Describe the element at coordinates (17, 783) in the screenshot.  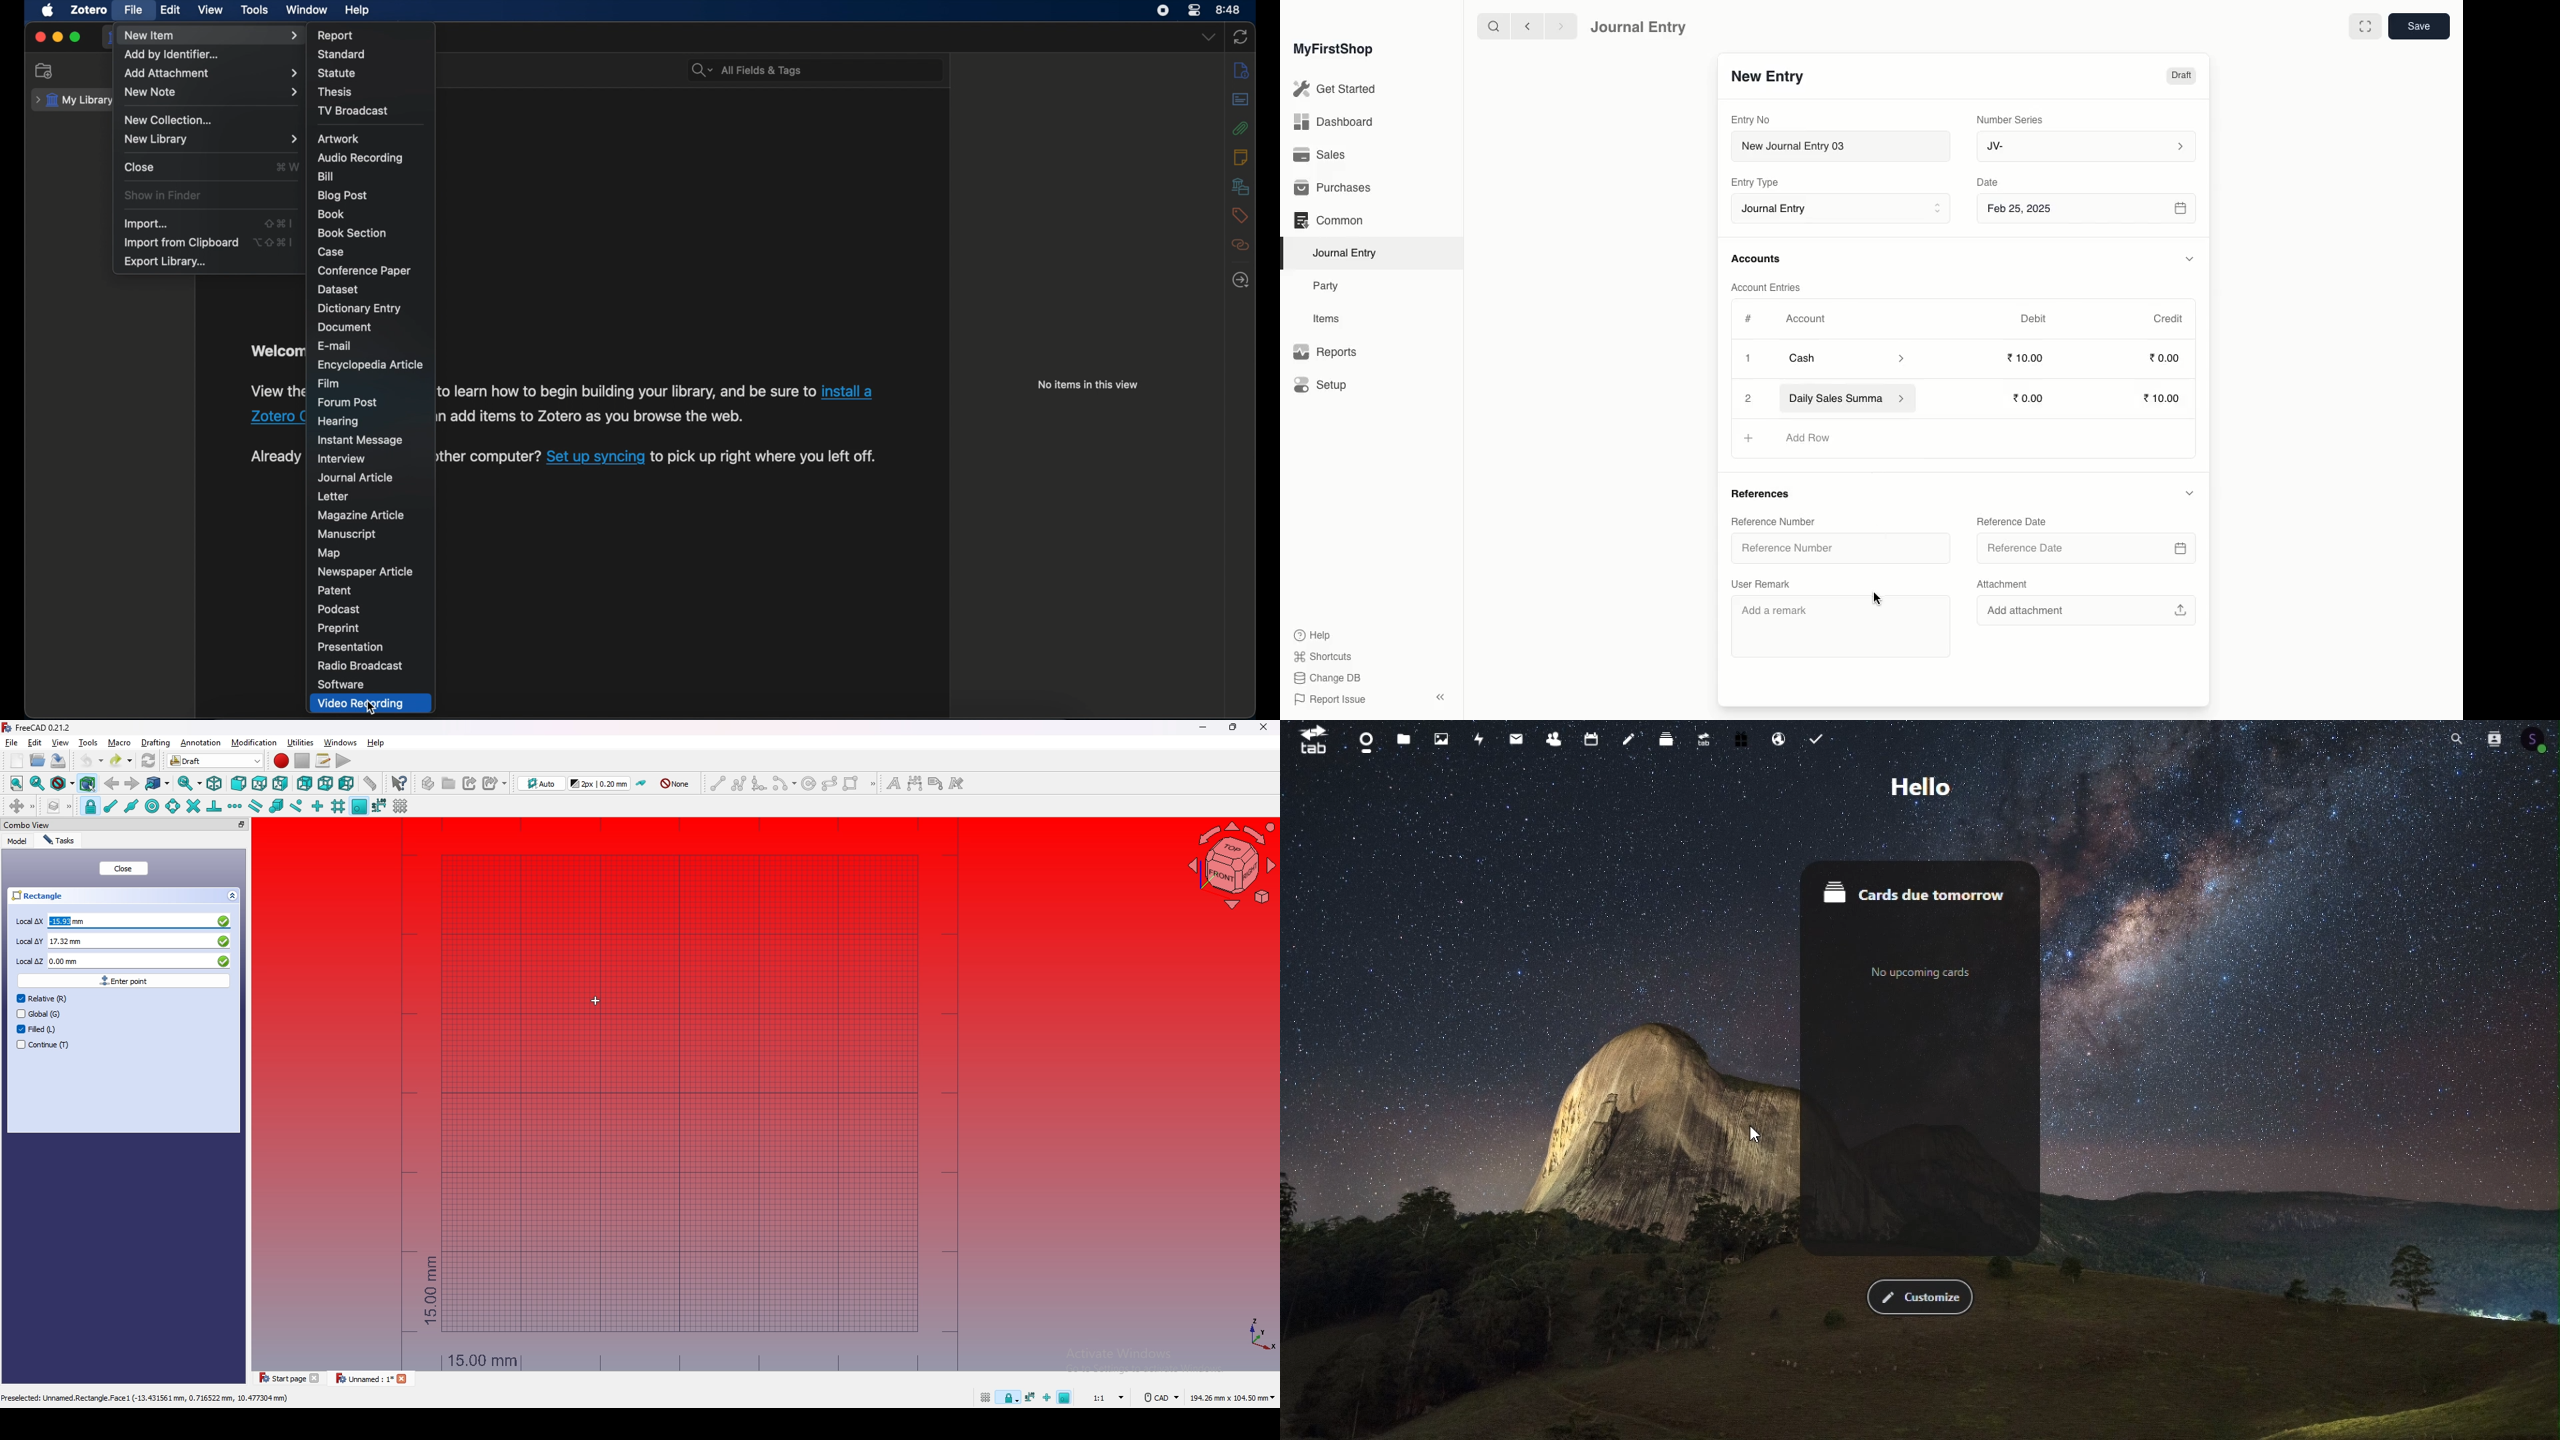
I see `fit all` at that location.